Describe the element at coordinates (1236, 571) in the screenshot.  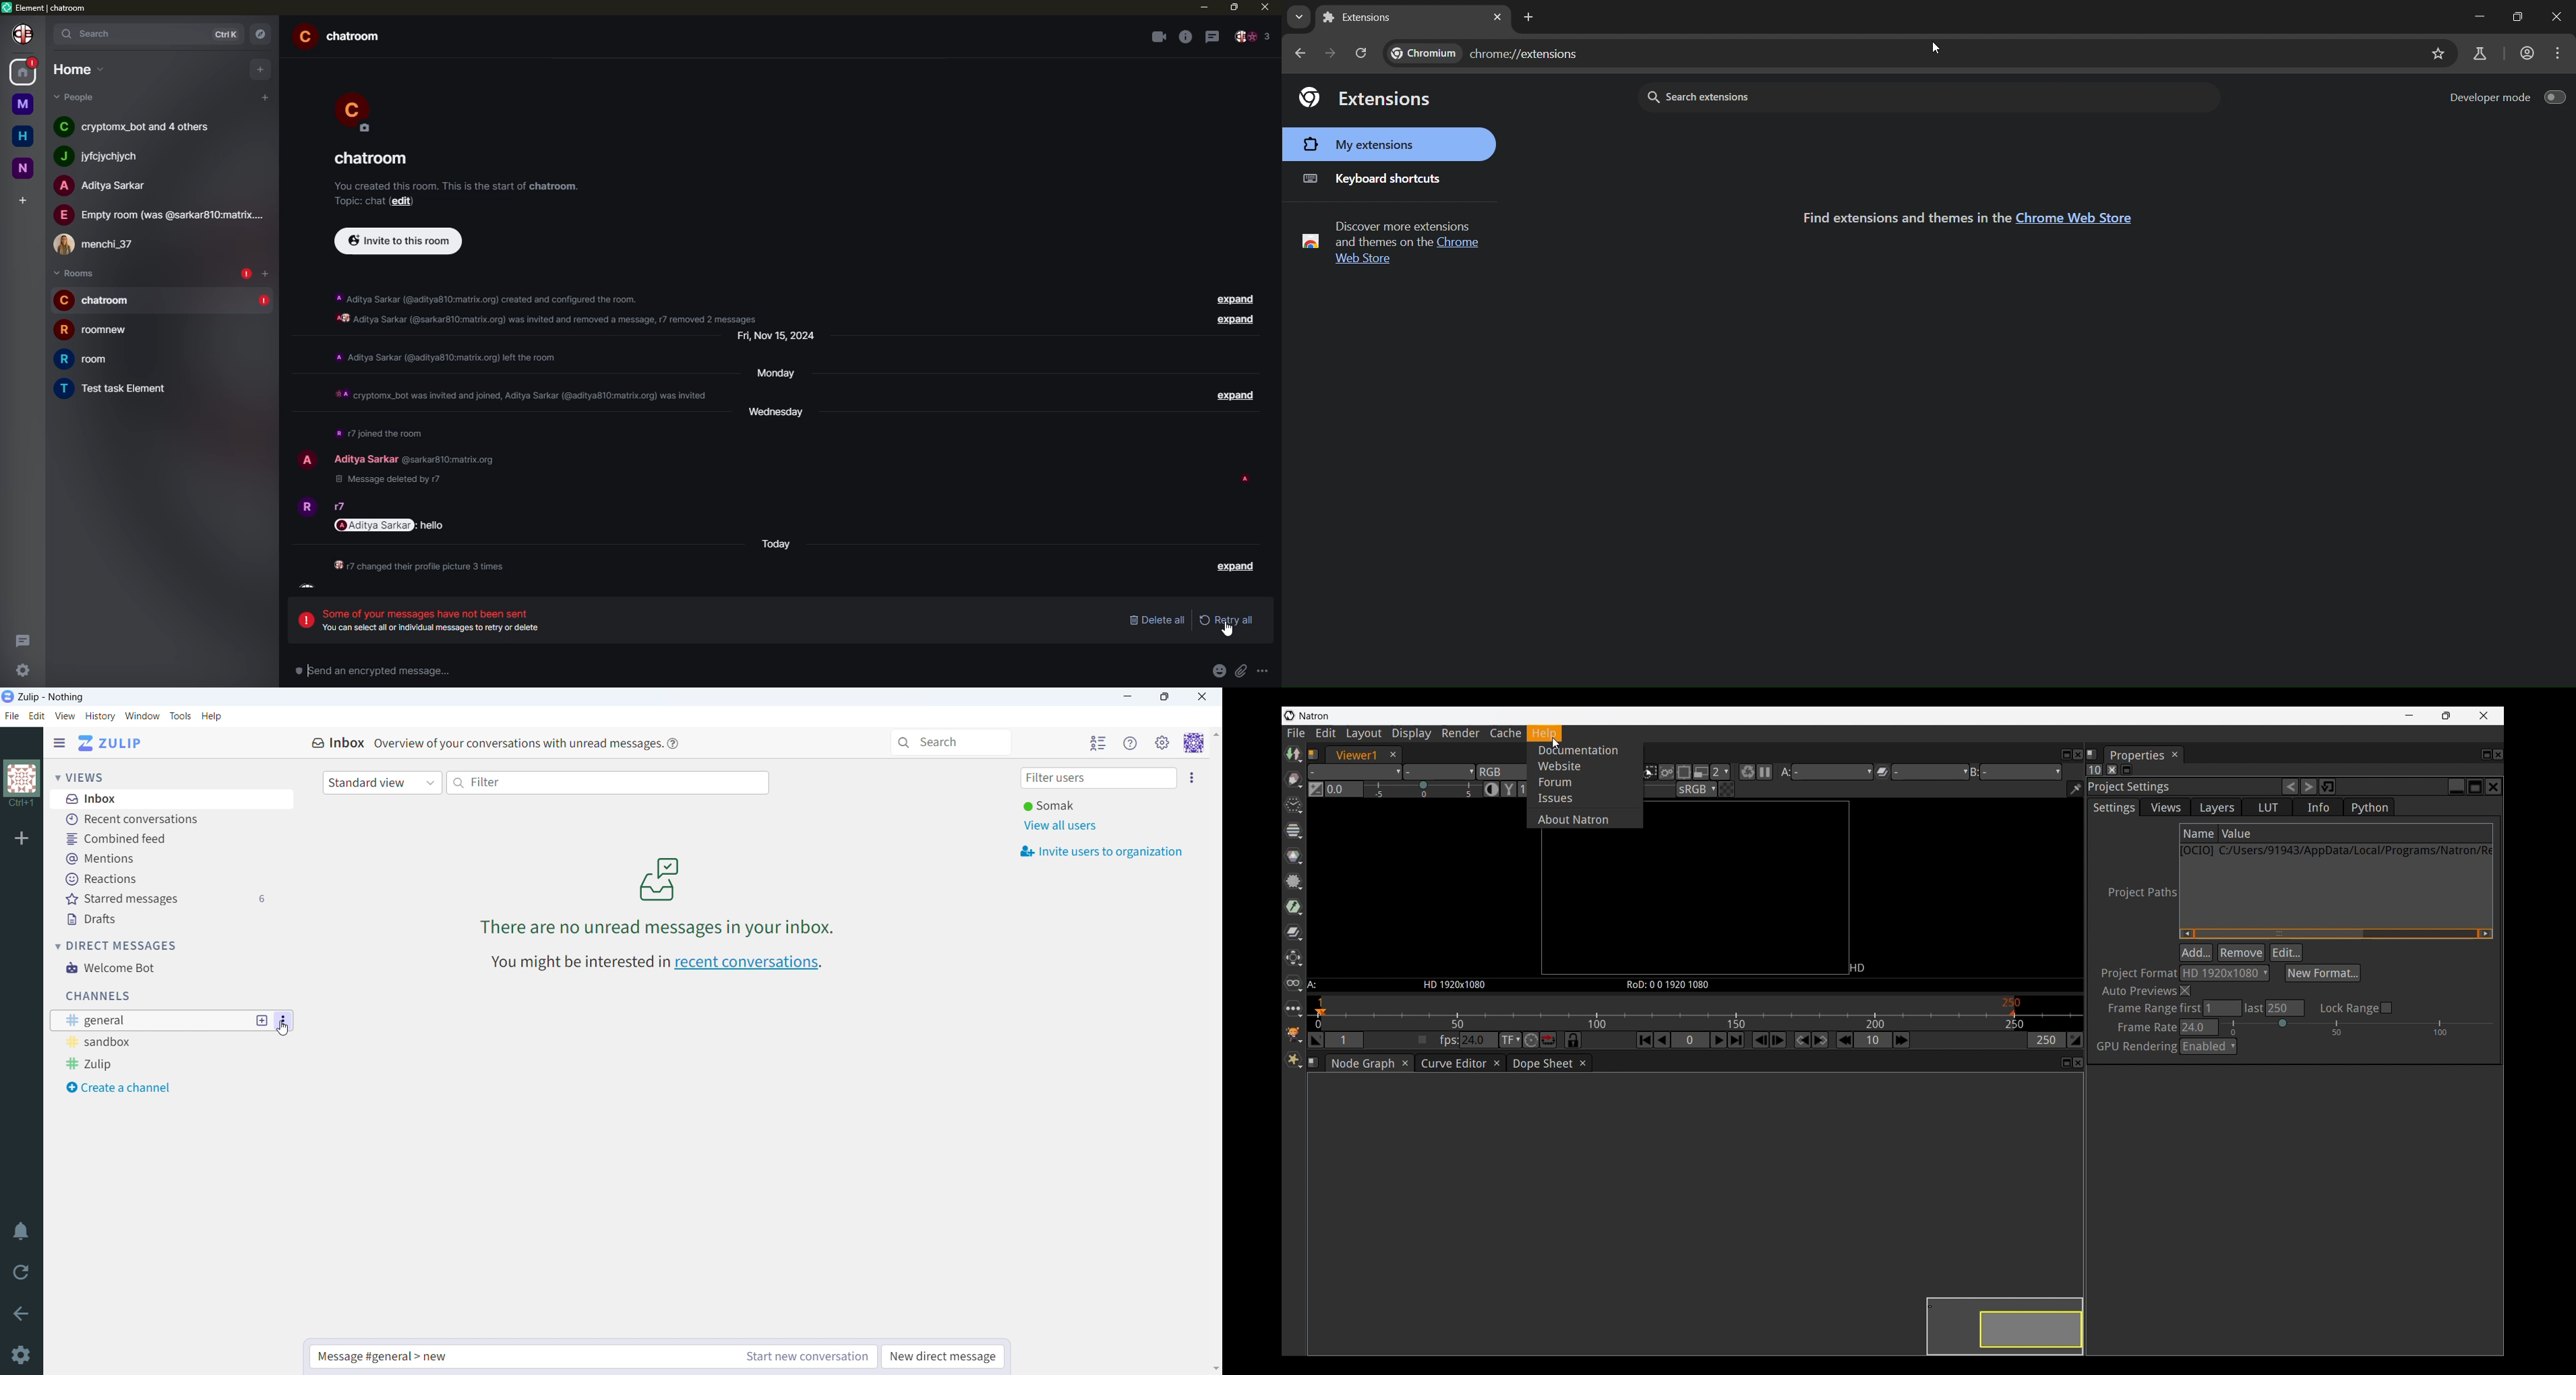
I see `expand` at that location.